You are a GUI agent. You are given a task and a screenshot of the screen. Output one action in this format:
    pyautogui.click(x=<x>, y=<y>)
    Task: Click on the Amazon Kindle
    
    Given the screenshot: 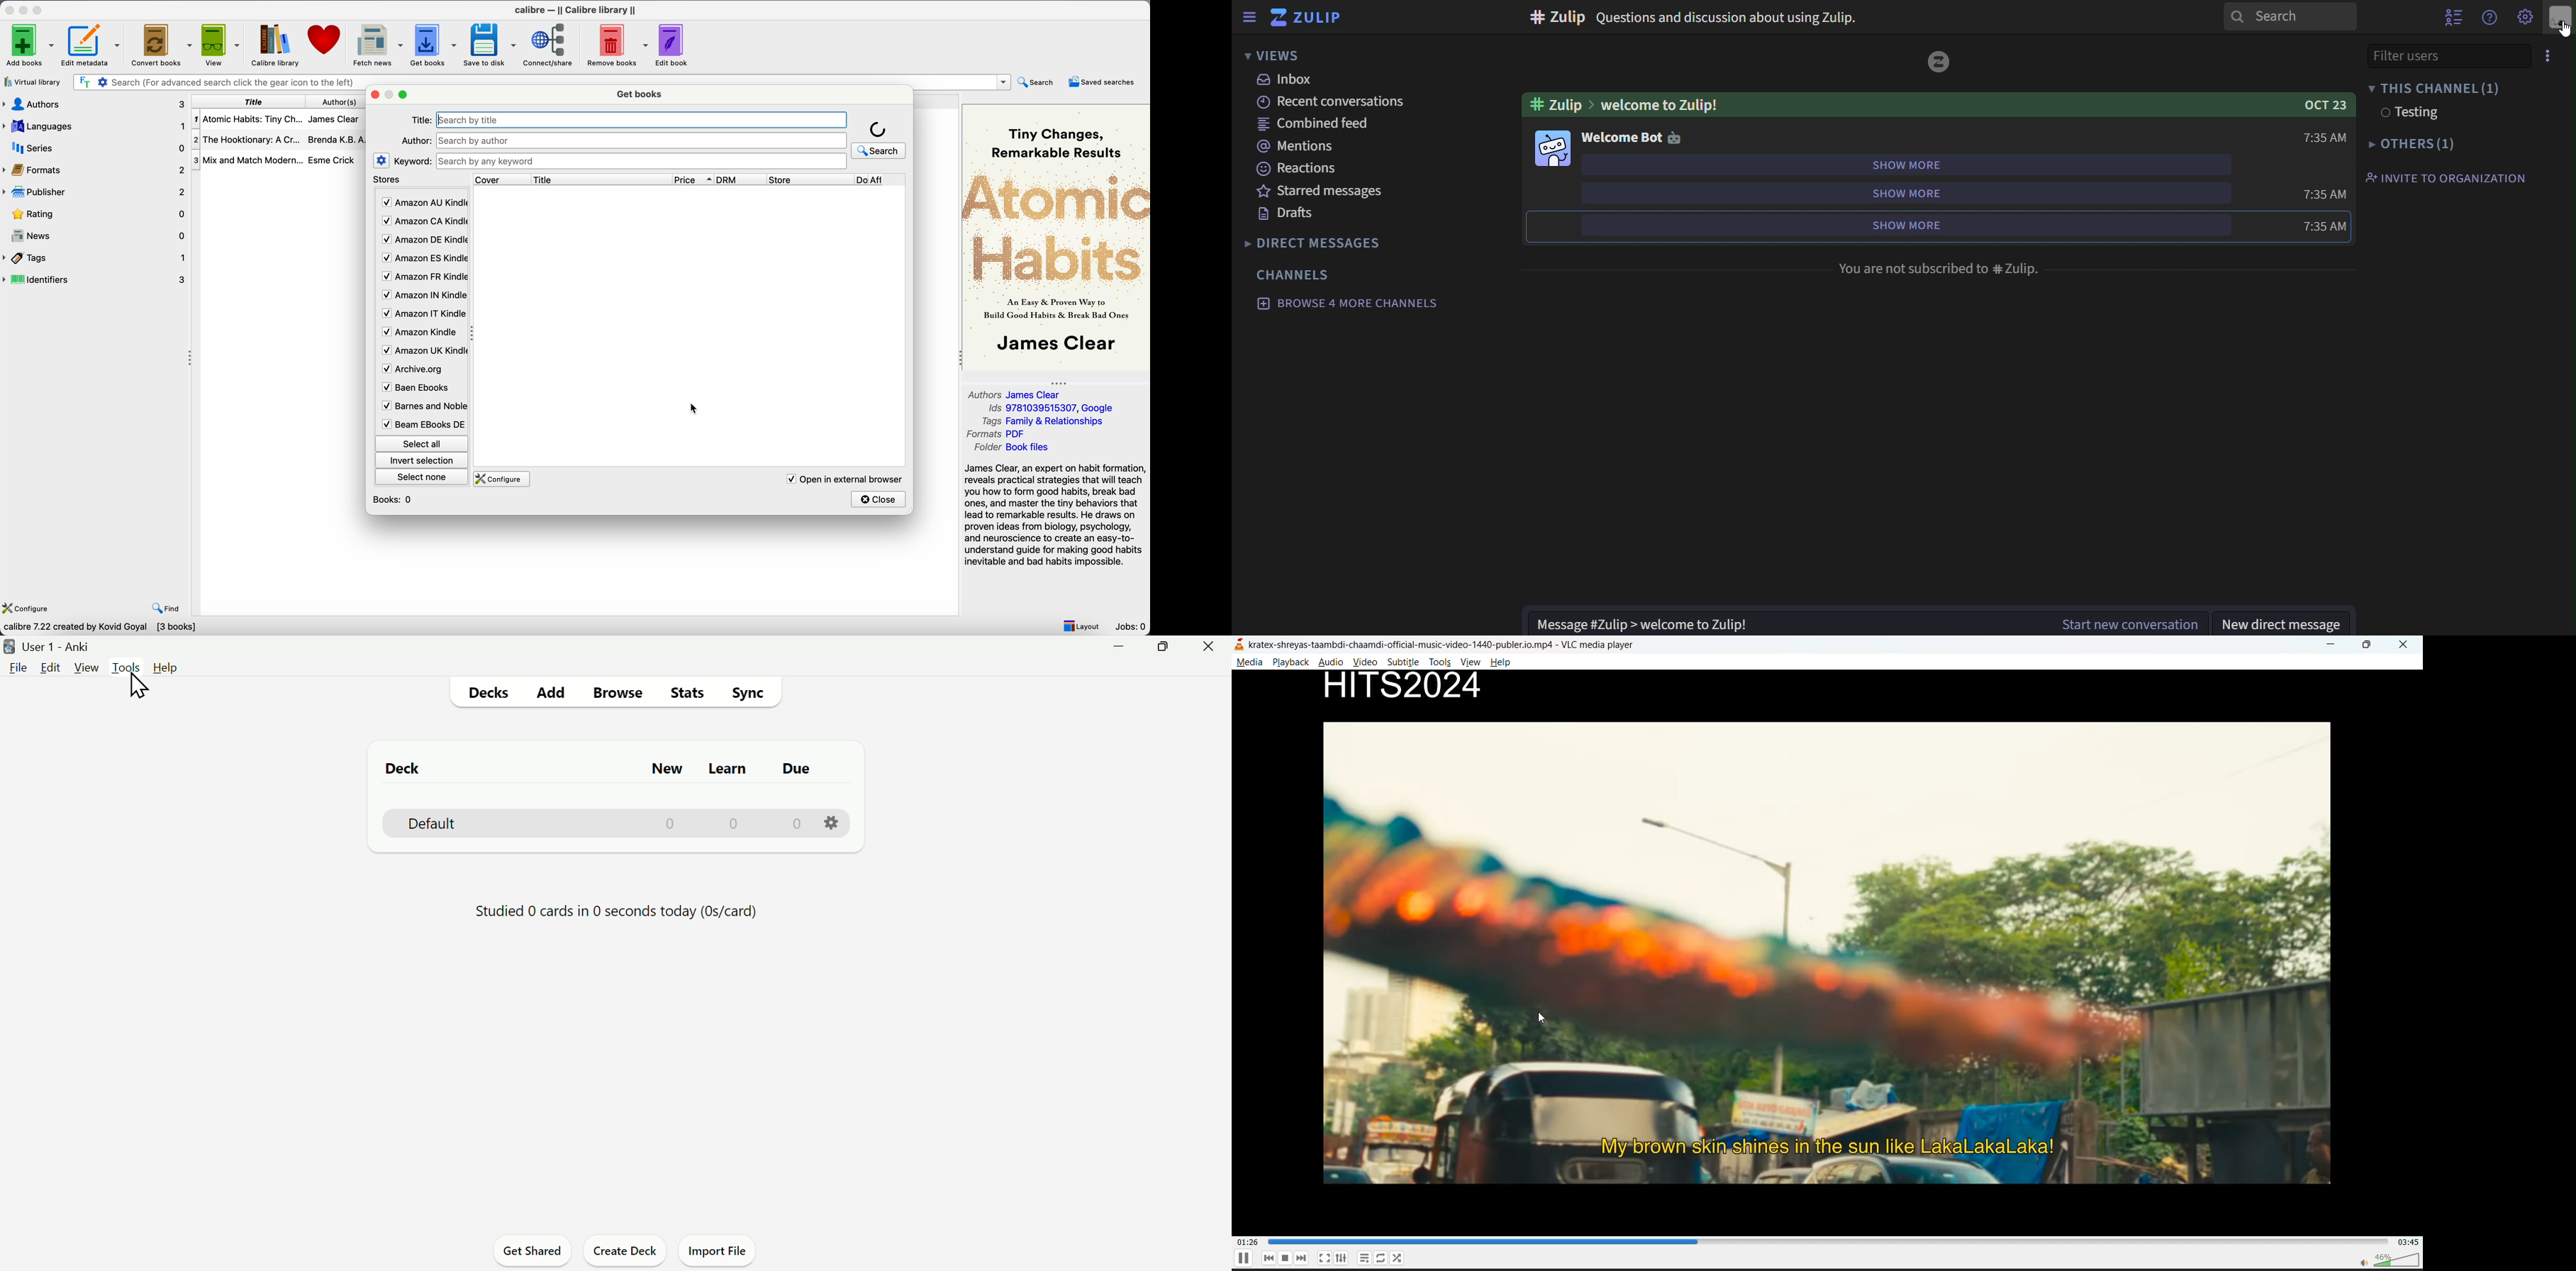 What is the action you would take?
    pyautogui.click(x=421, y=334)
    